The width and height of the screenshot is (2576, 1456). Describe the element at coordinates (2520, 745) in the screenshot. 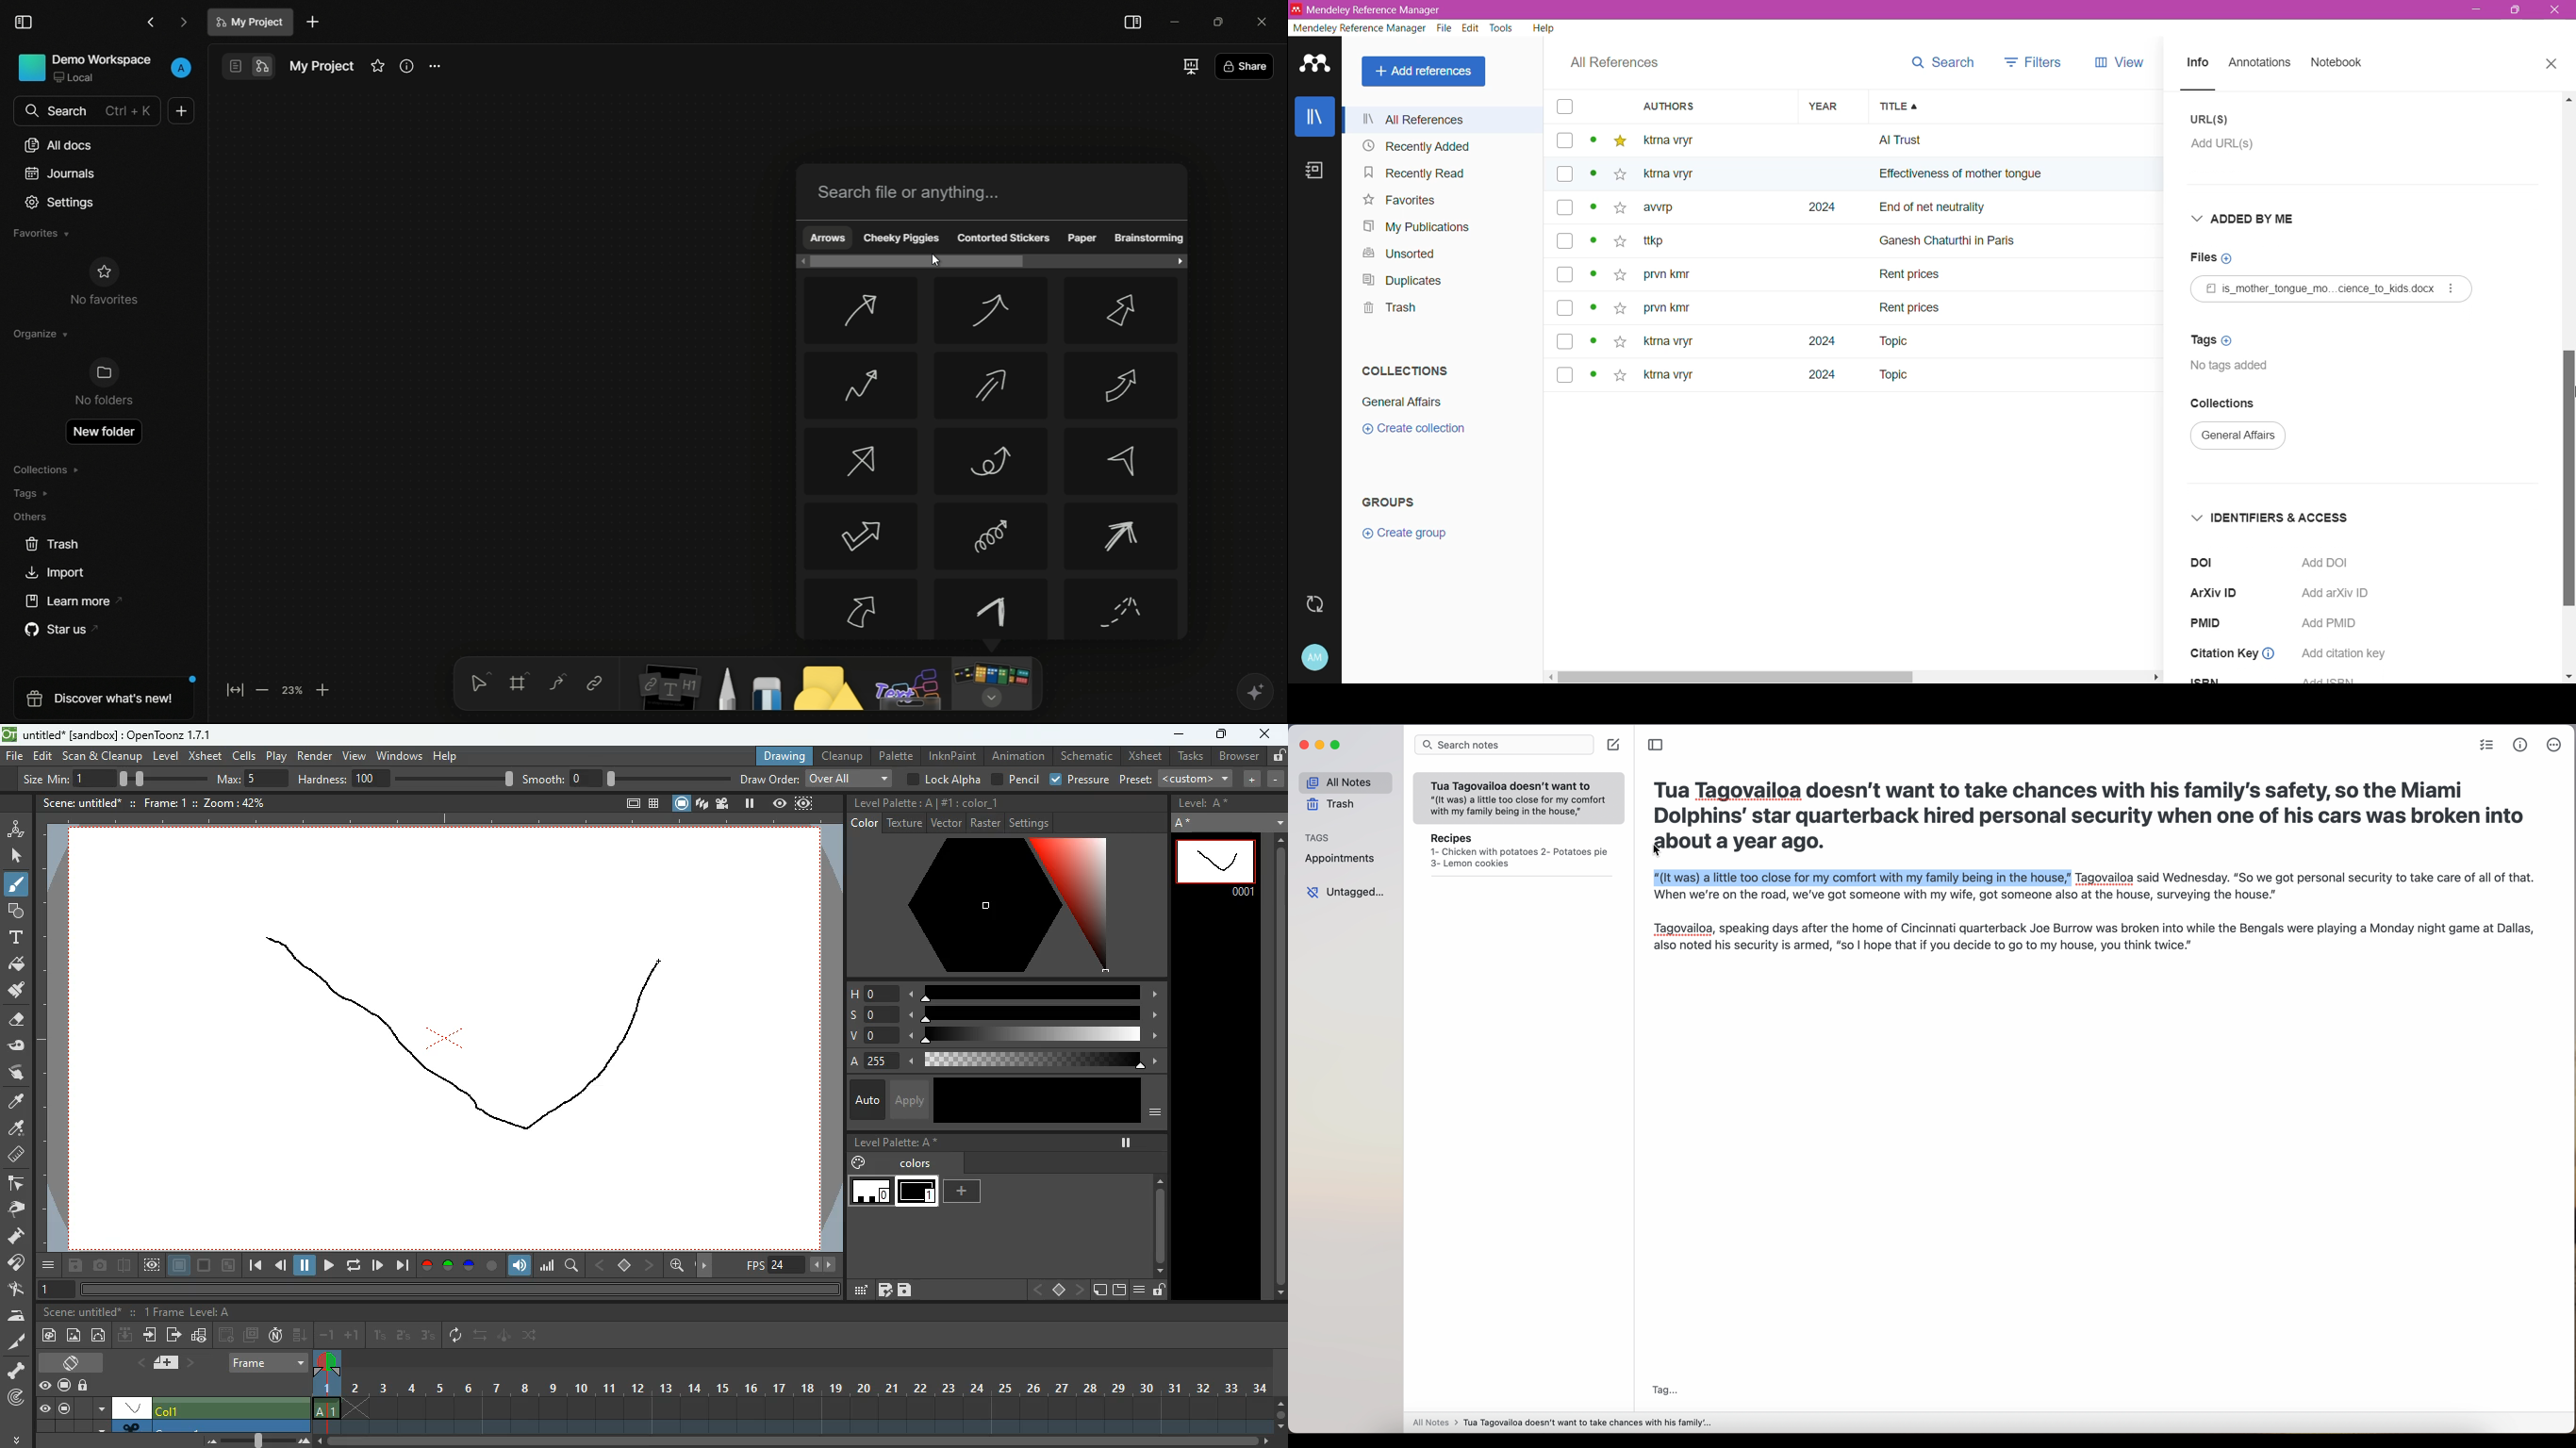

I see `metrics` at that location.